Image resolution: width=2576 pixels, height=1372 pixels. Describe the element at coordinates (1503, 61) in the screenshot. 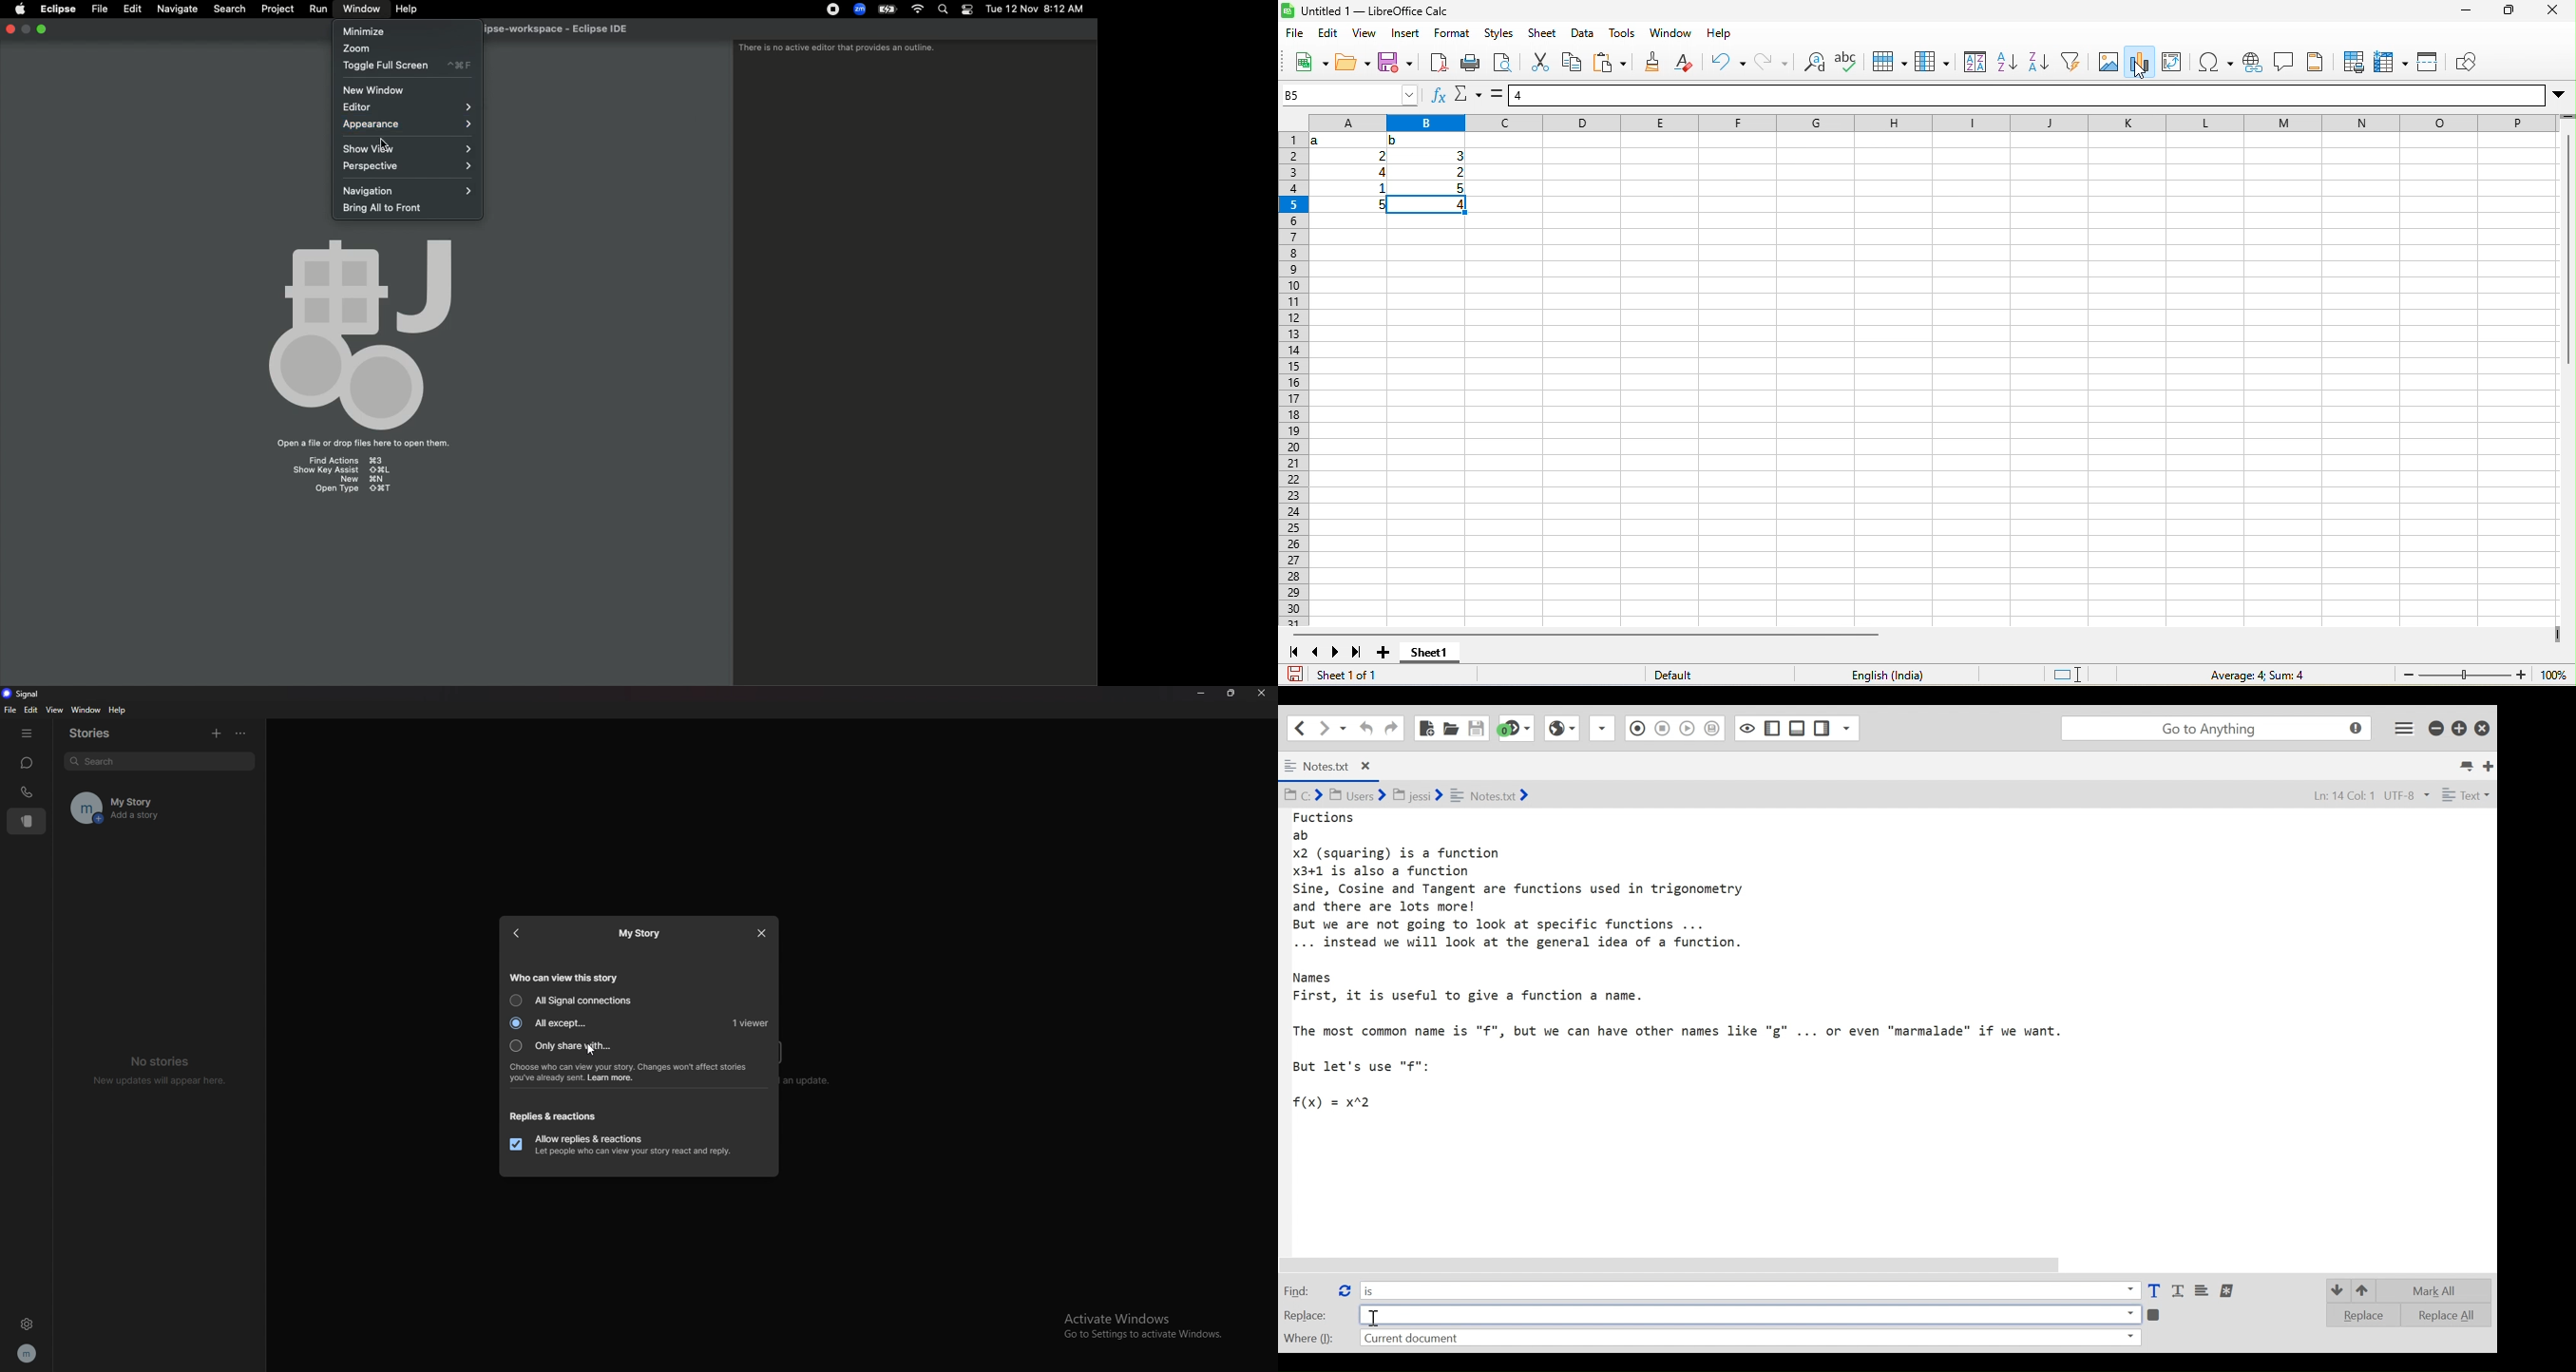

I see `print preview` at that location.